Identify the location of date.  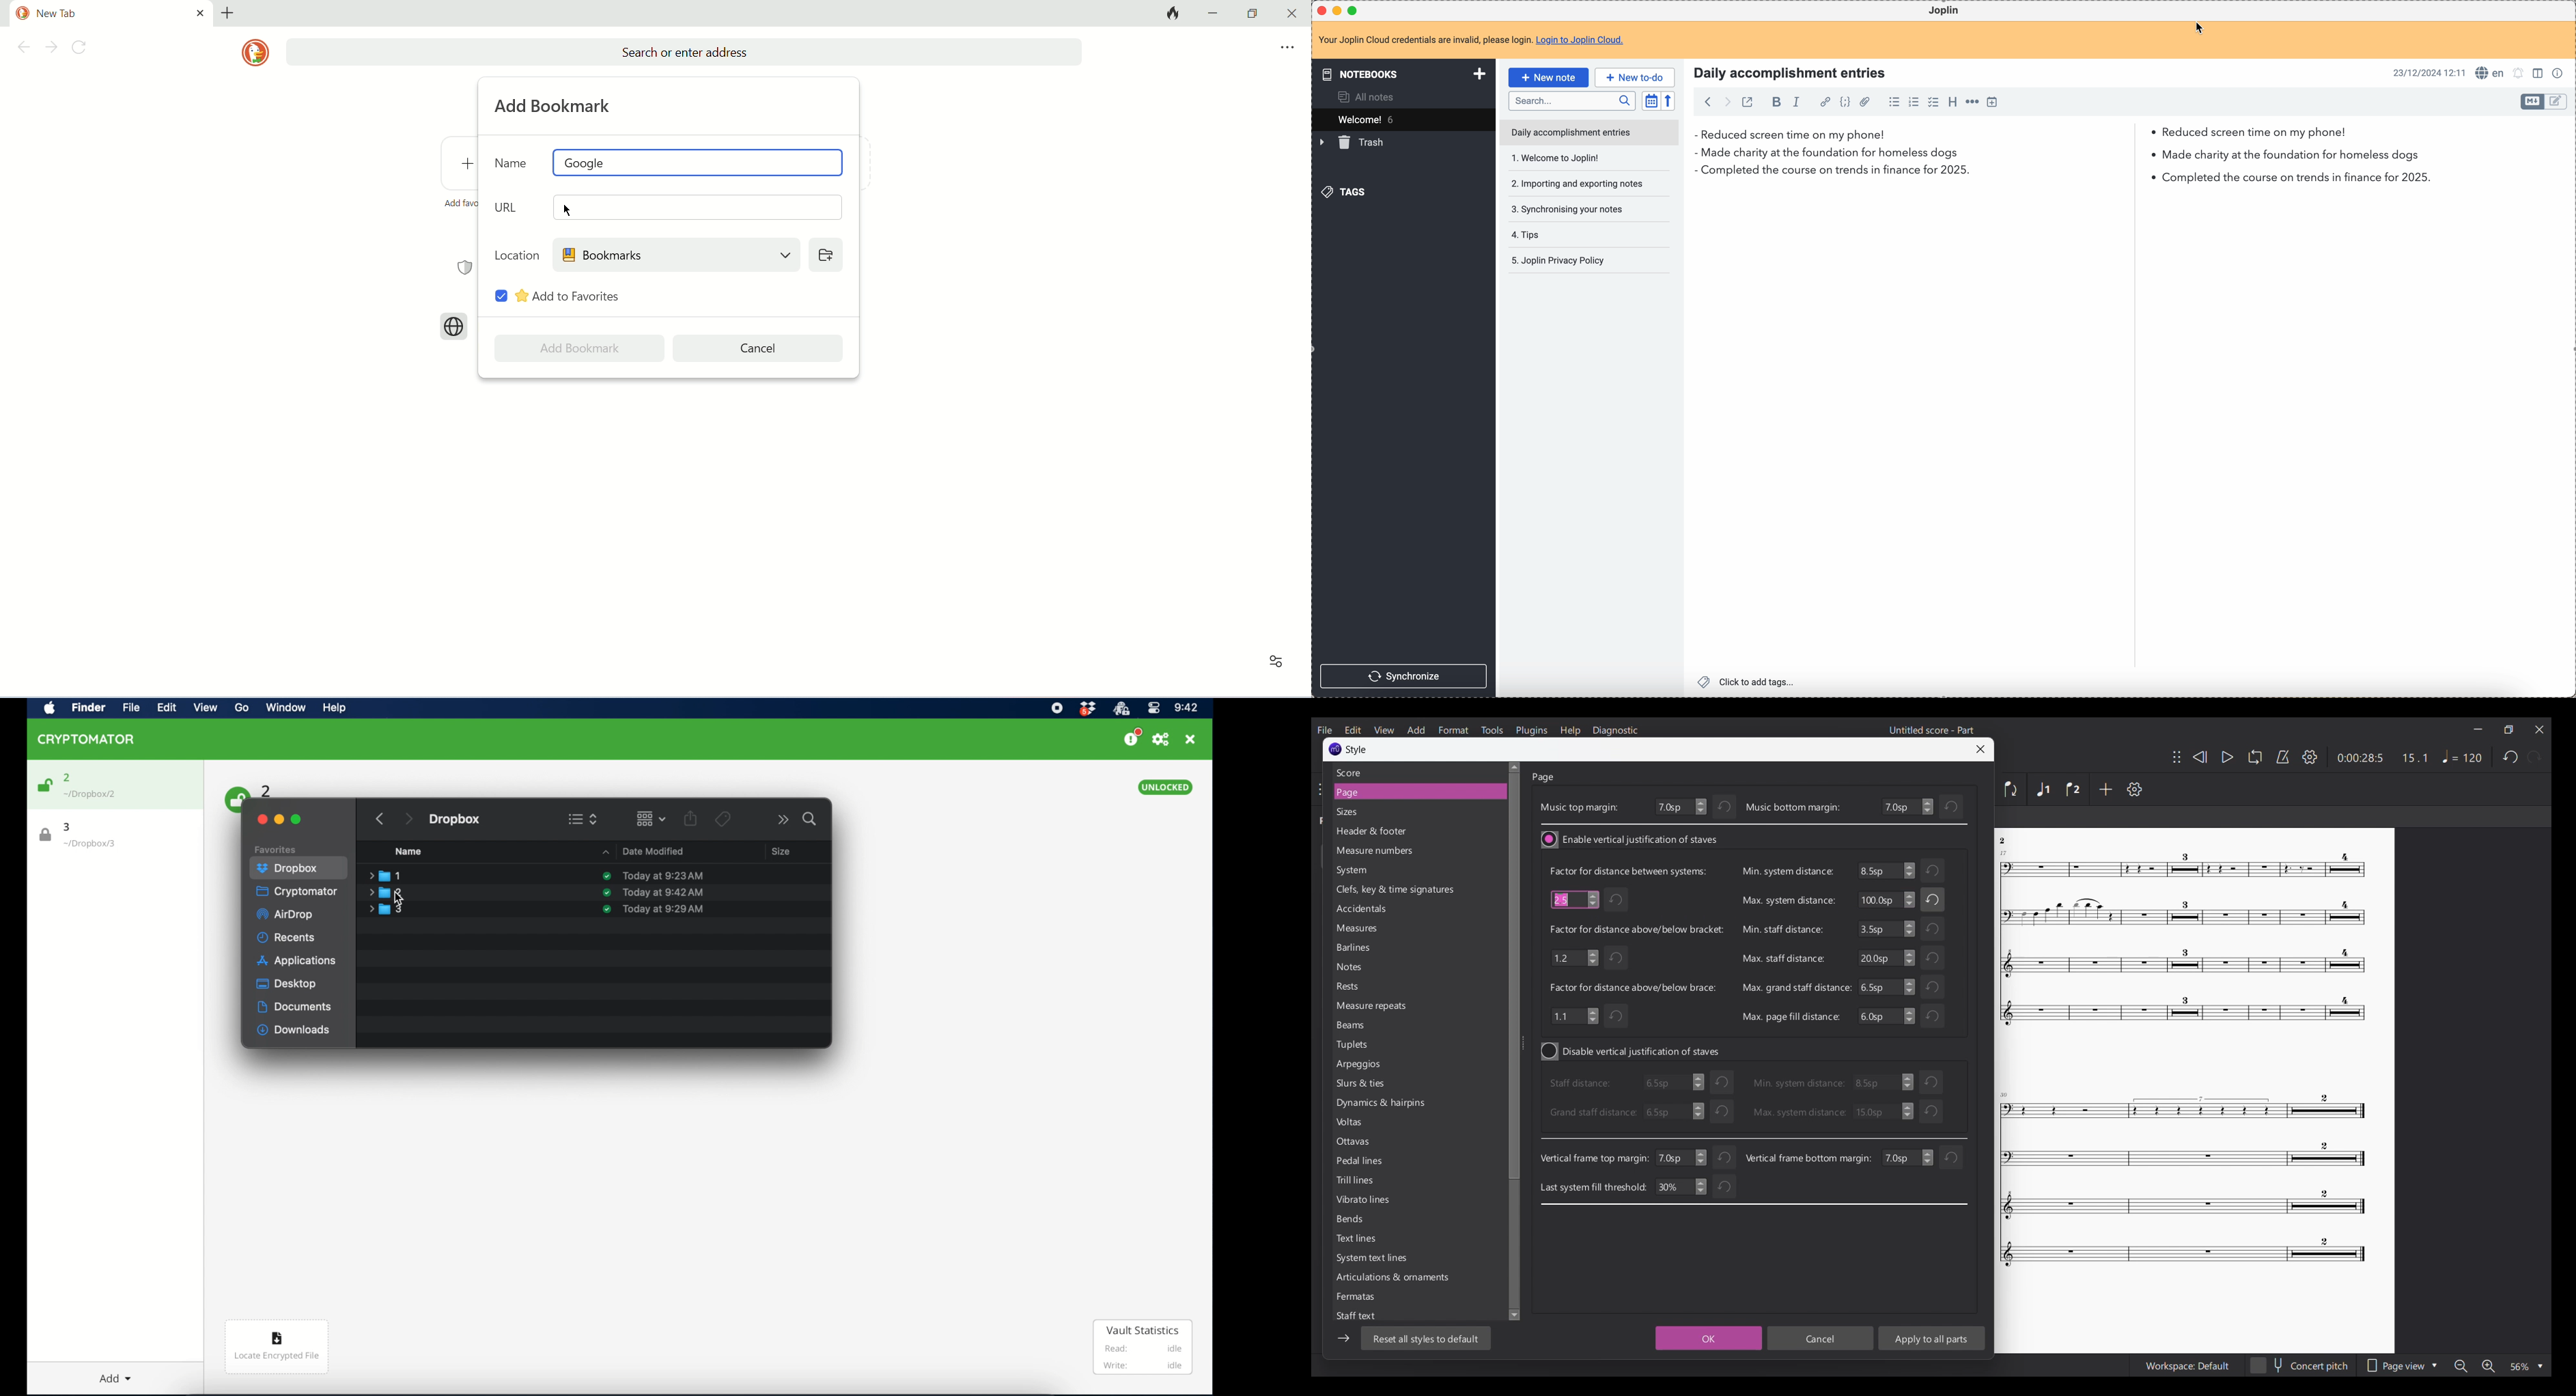
(664, 876).